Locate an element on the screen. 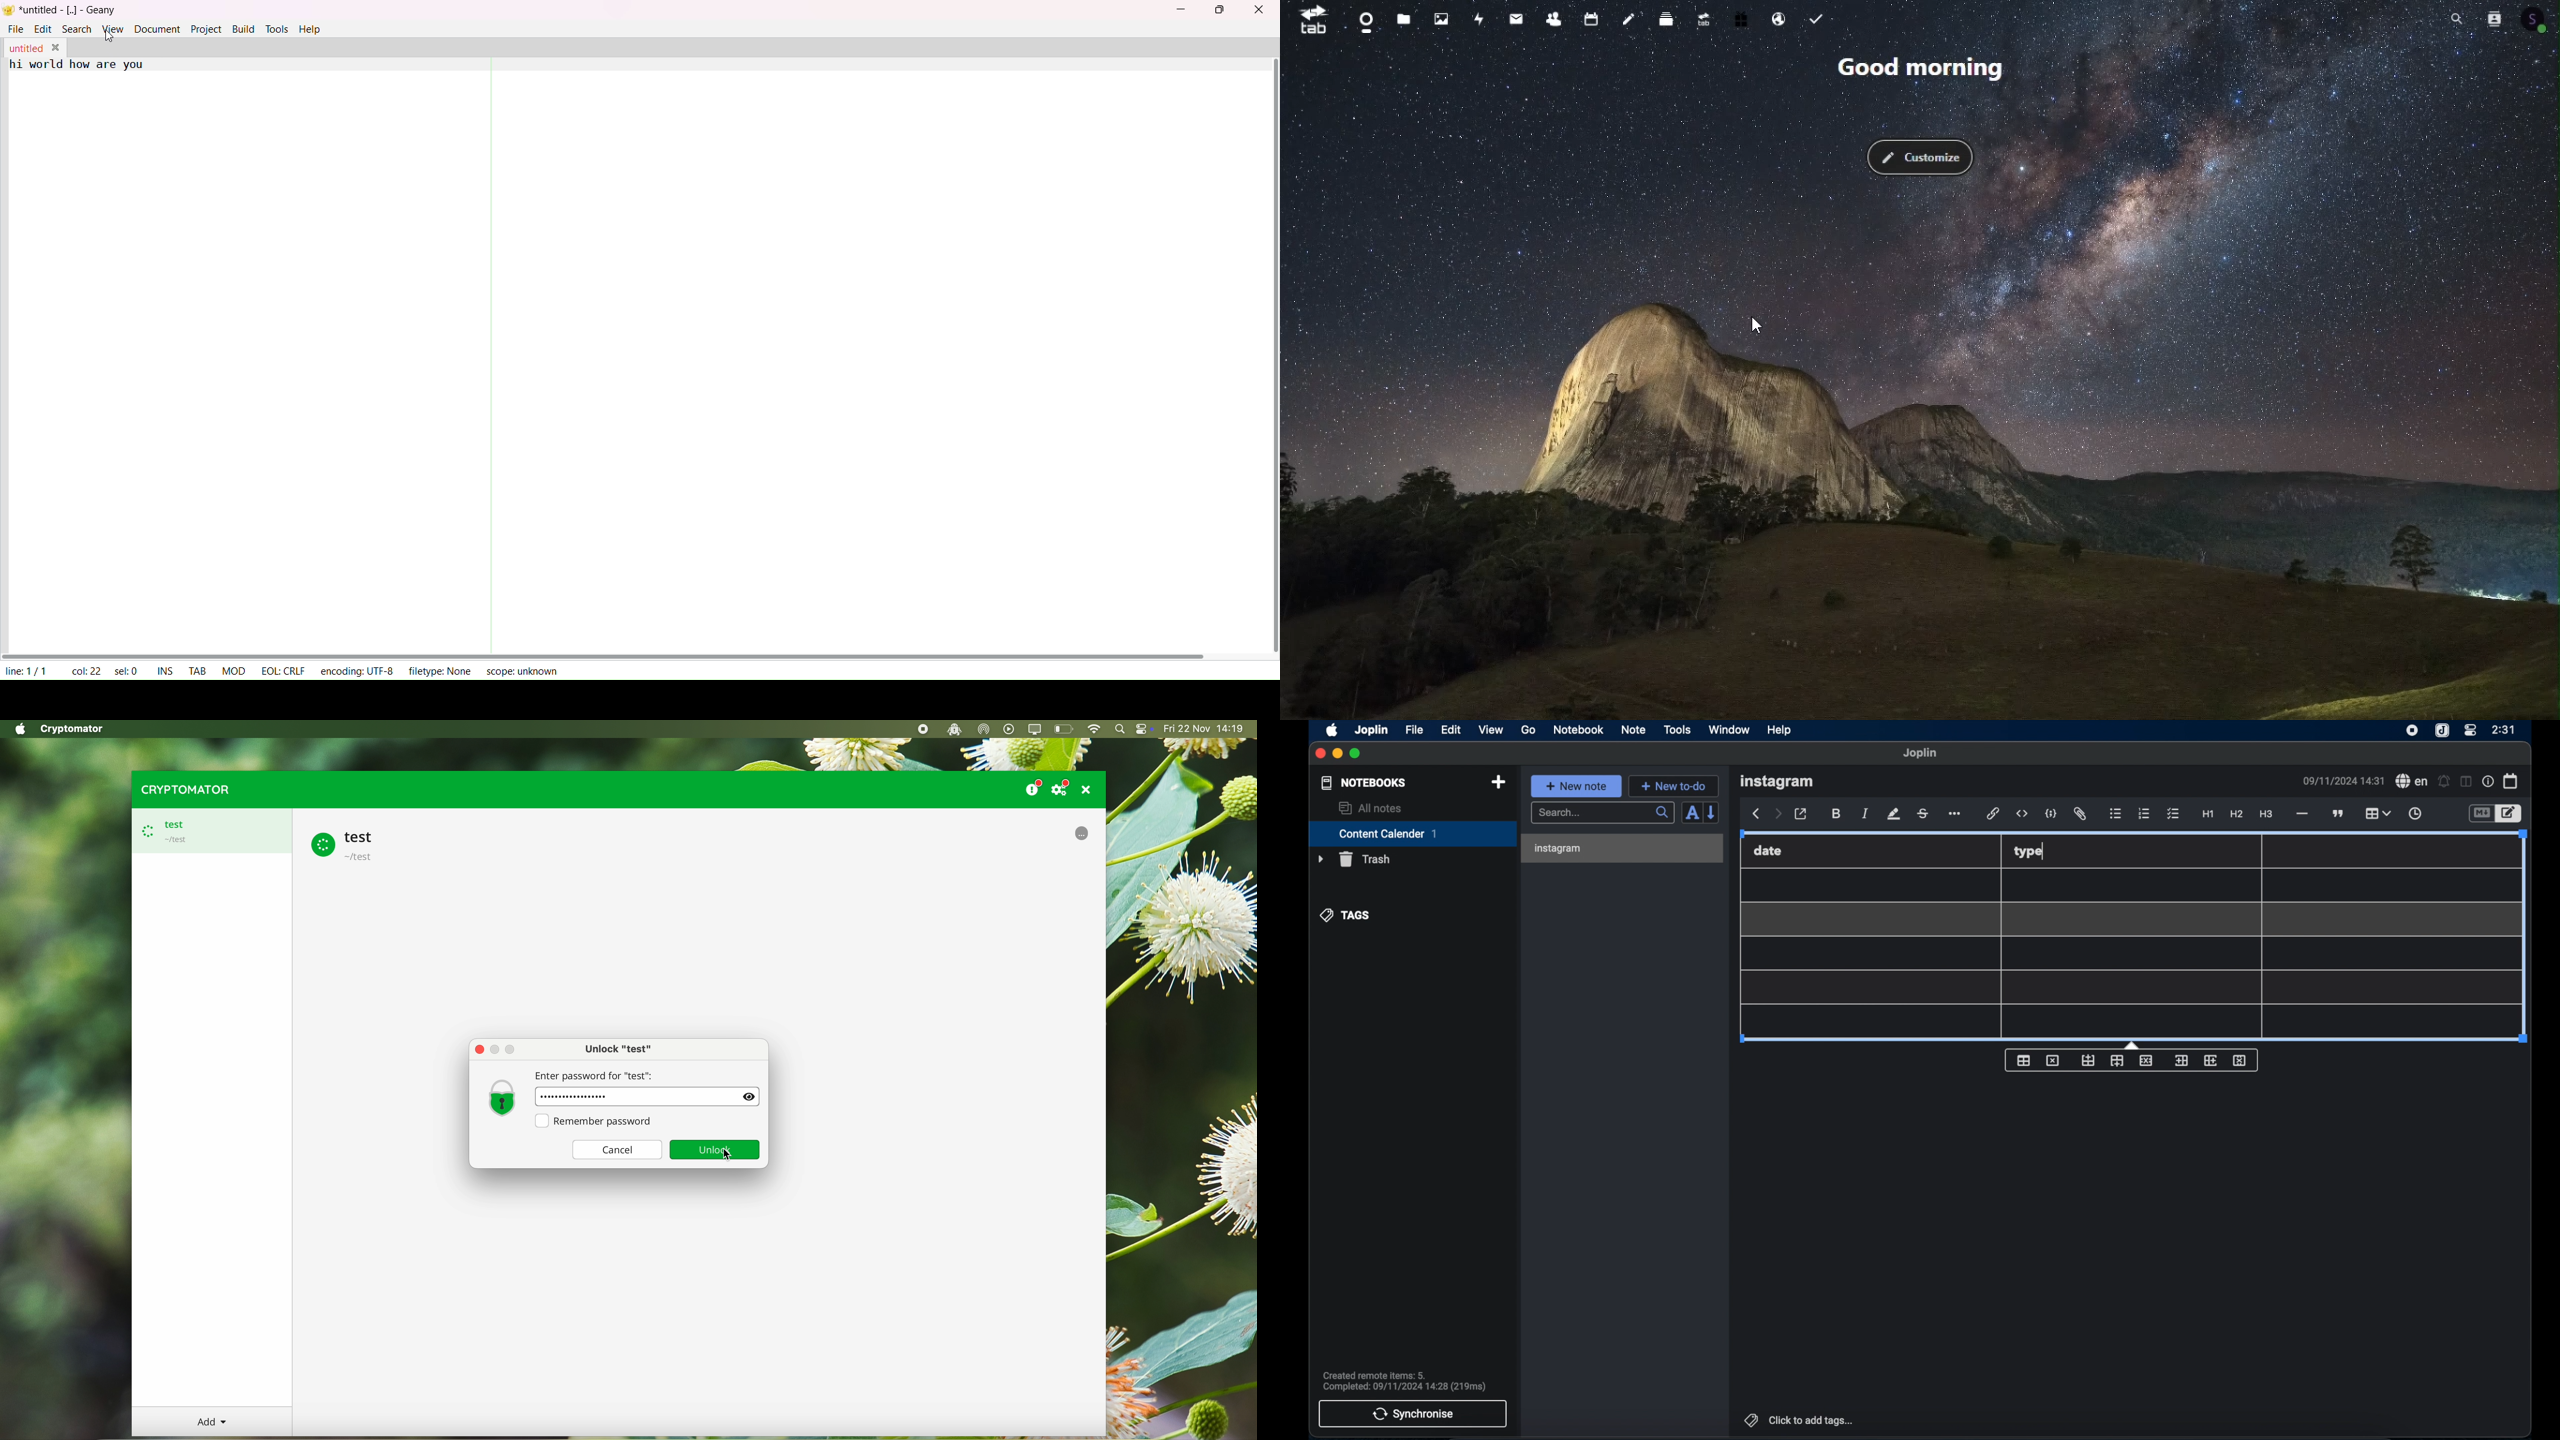 The width and height of the screenshot is (2576, 1456). toggle editor is located at coordinates (2480, 812).